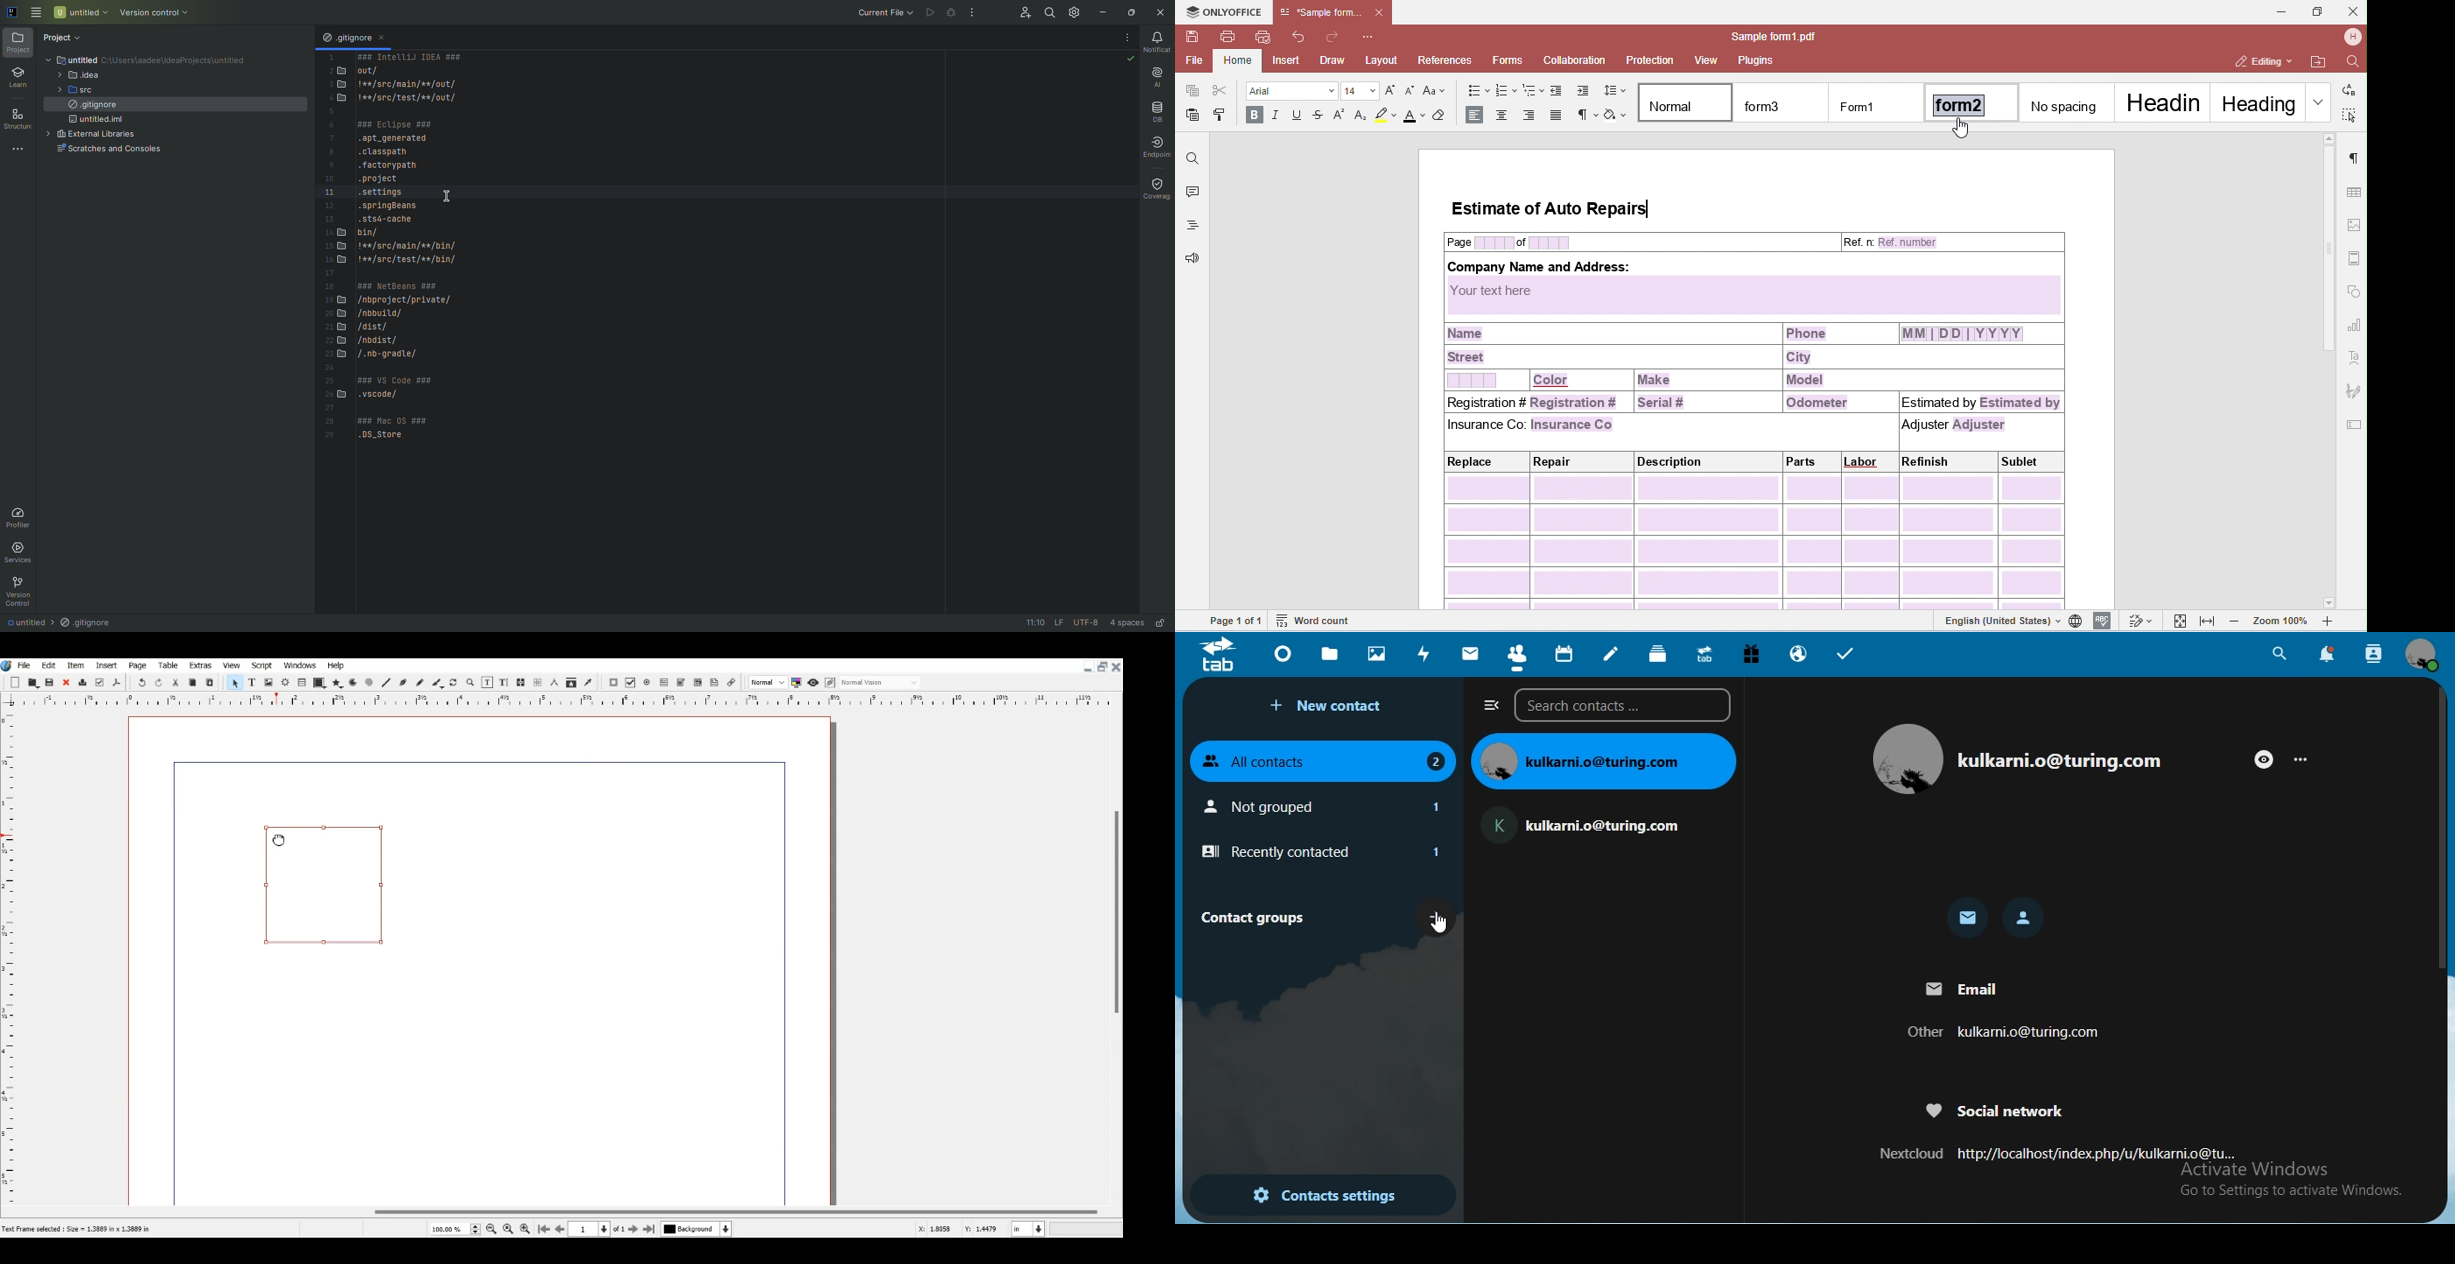 This screenshot has height=1288, width=2464. Describe the element at coordinates (2444, 828) in the screenshot. I see `scrollbar` at that location.